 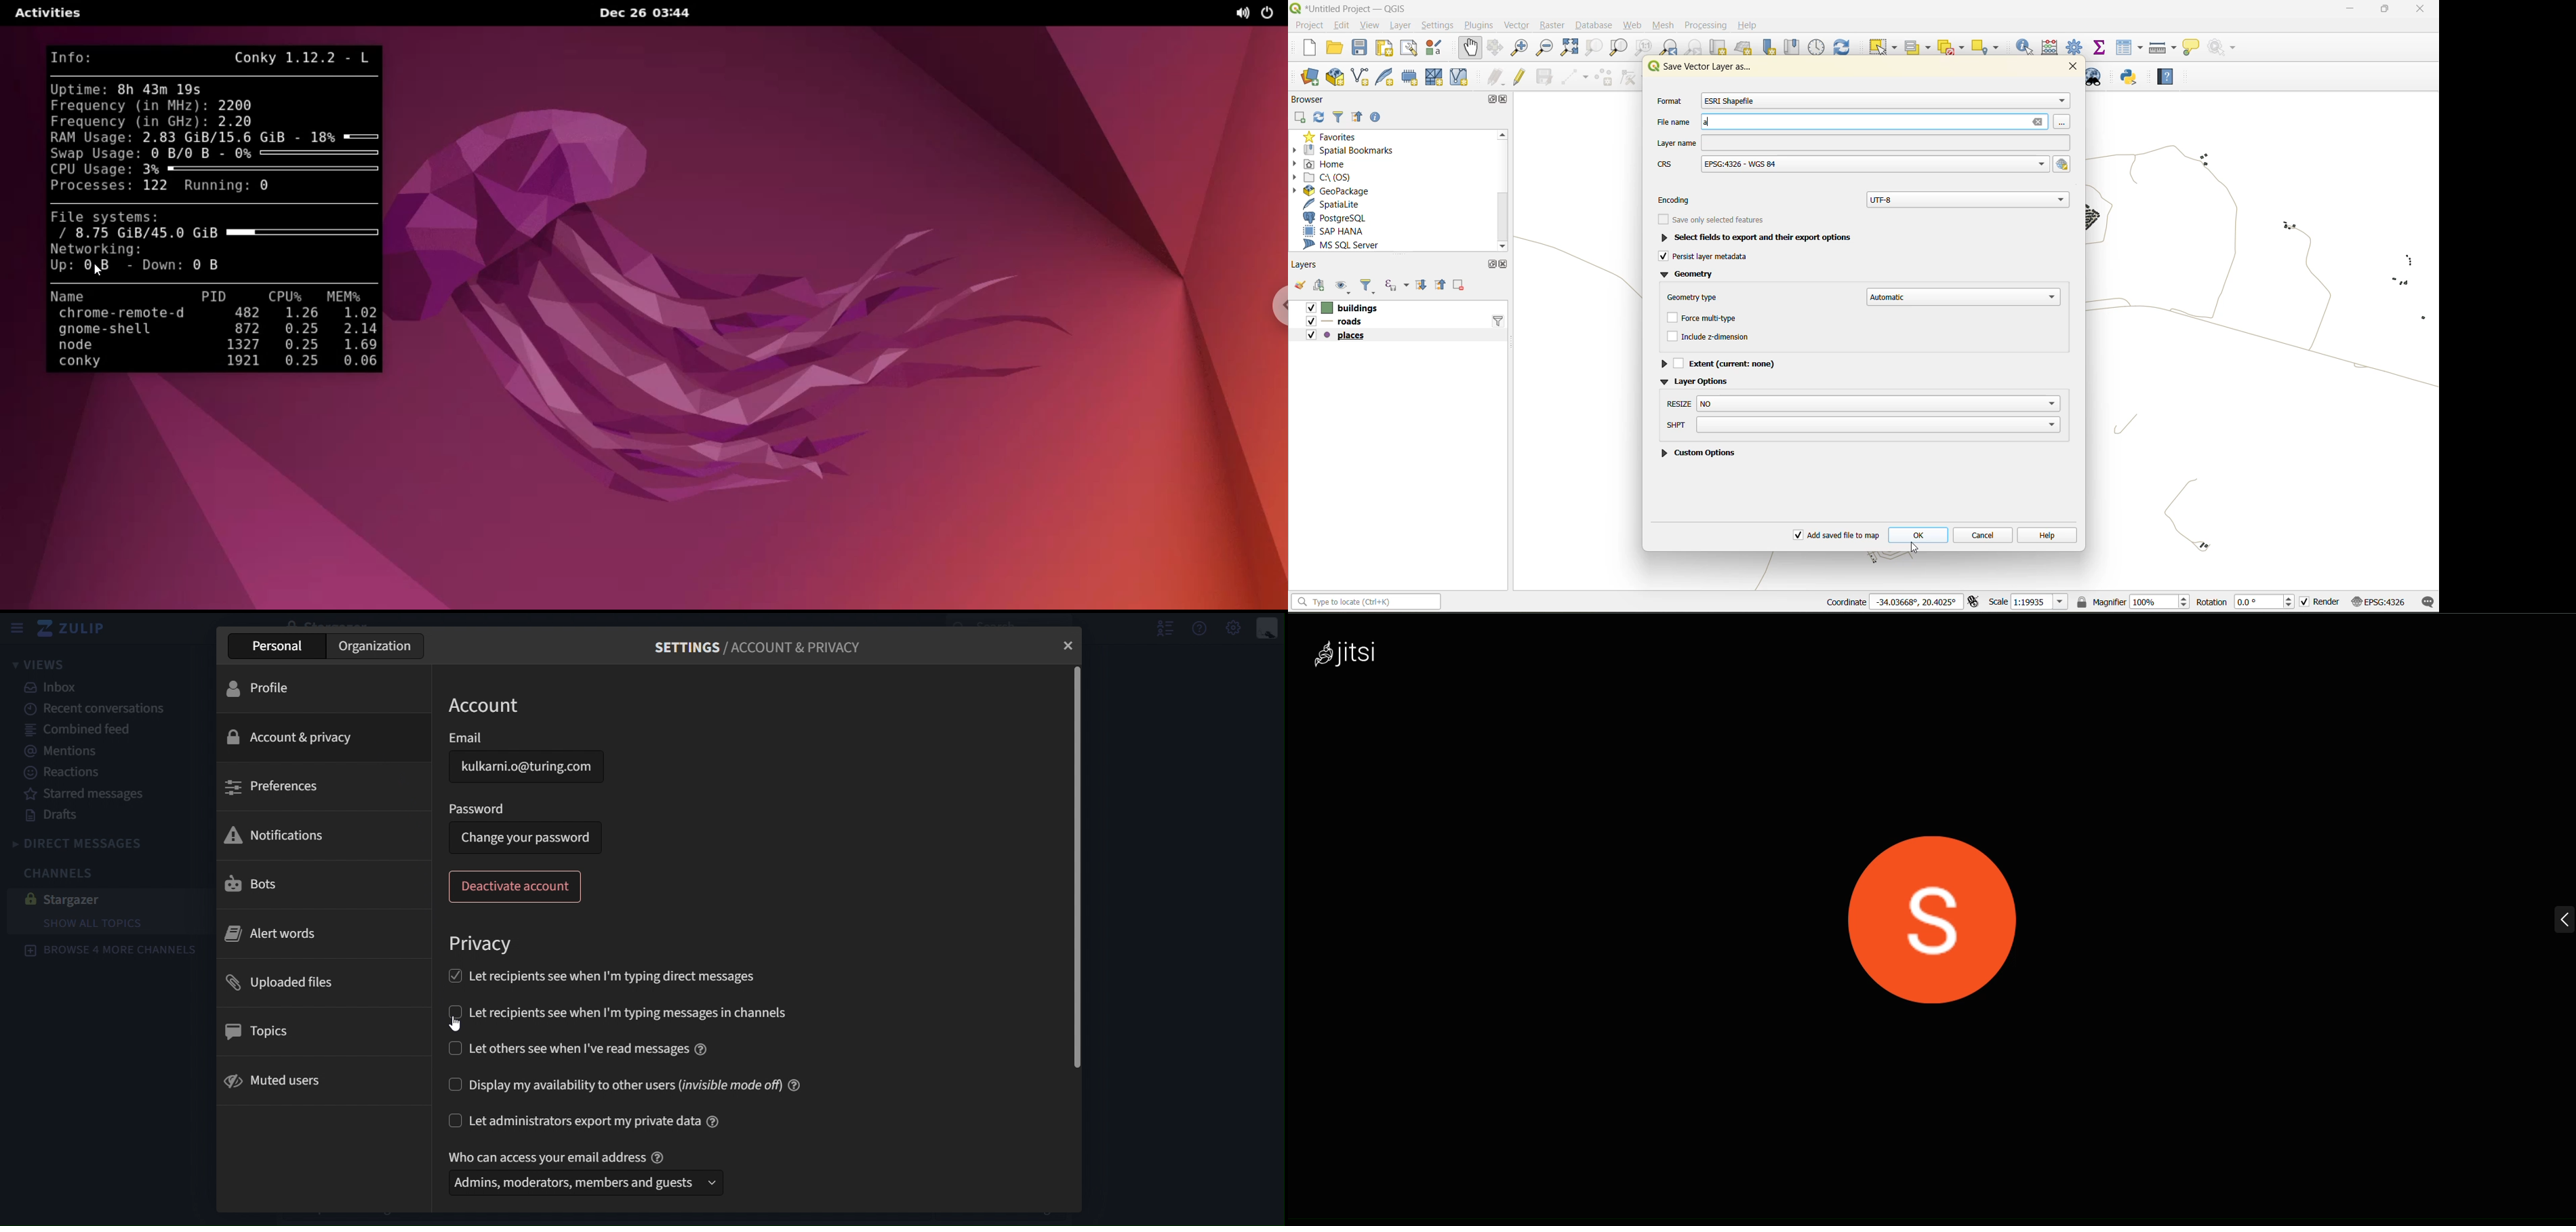 I want to click on refresh, so click(x=1848, y=45).